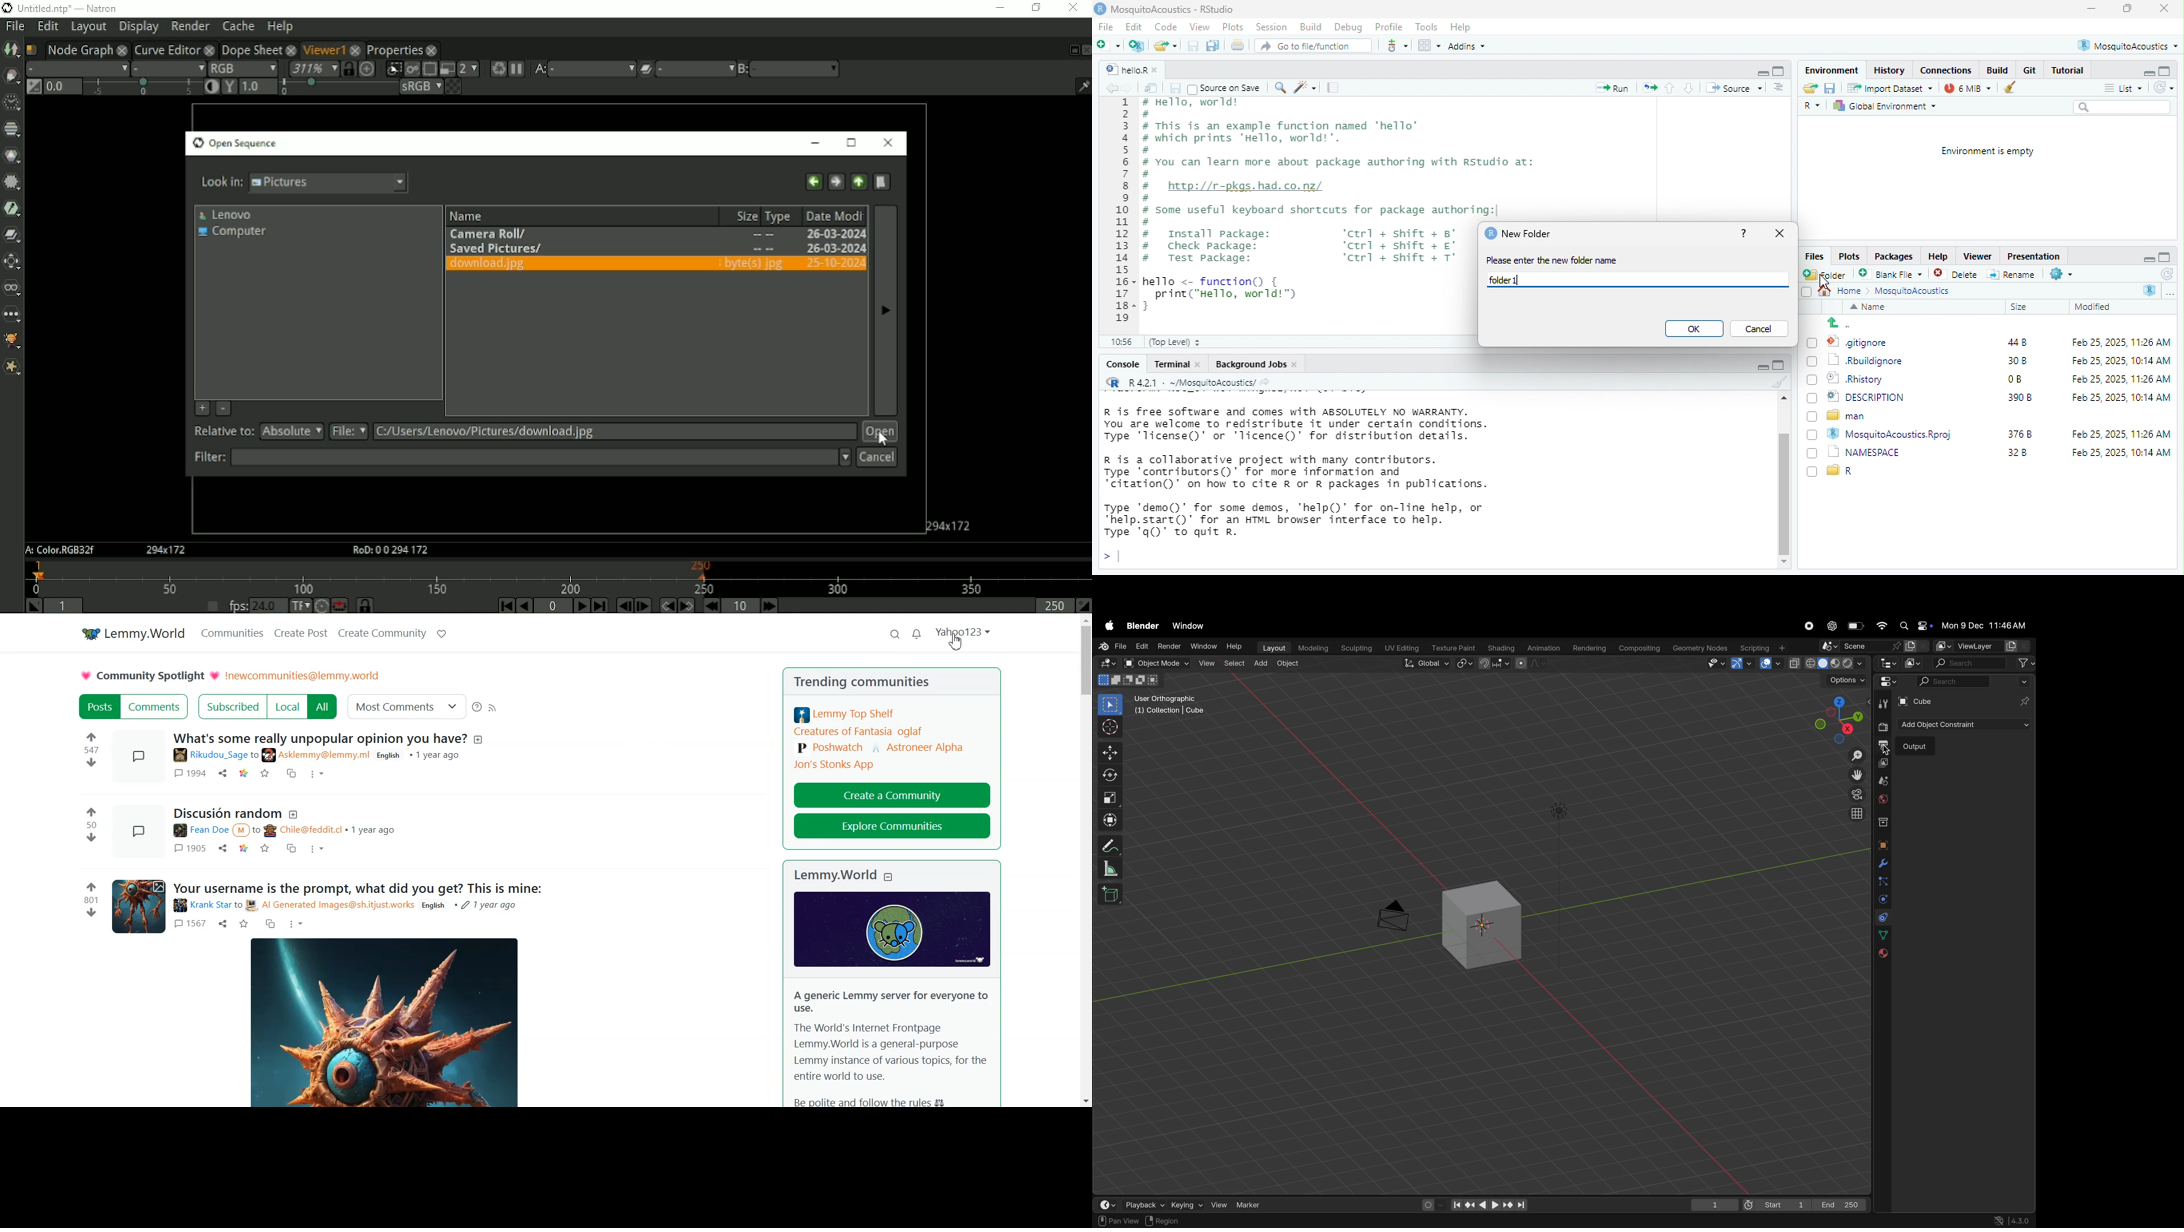  I want to click on hide r script, so click(2149, 72).